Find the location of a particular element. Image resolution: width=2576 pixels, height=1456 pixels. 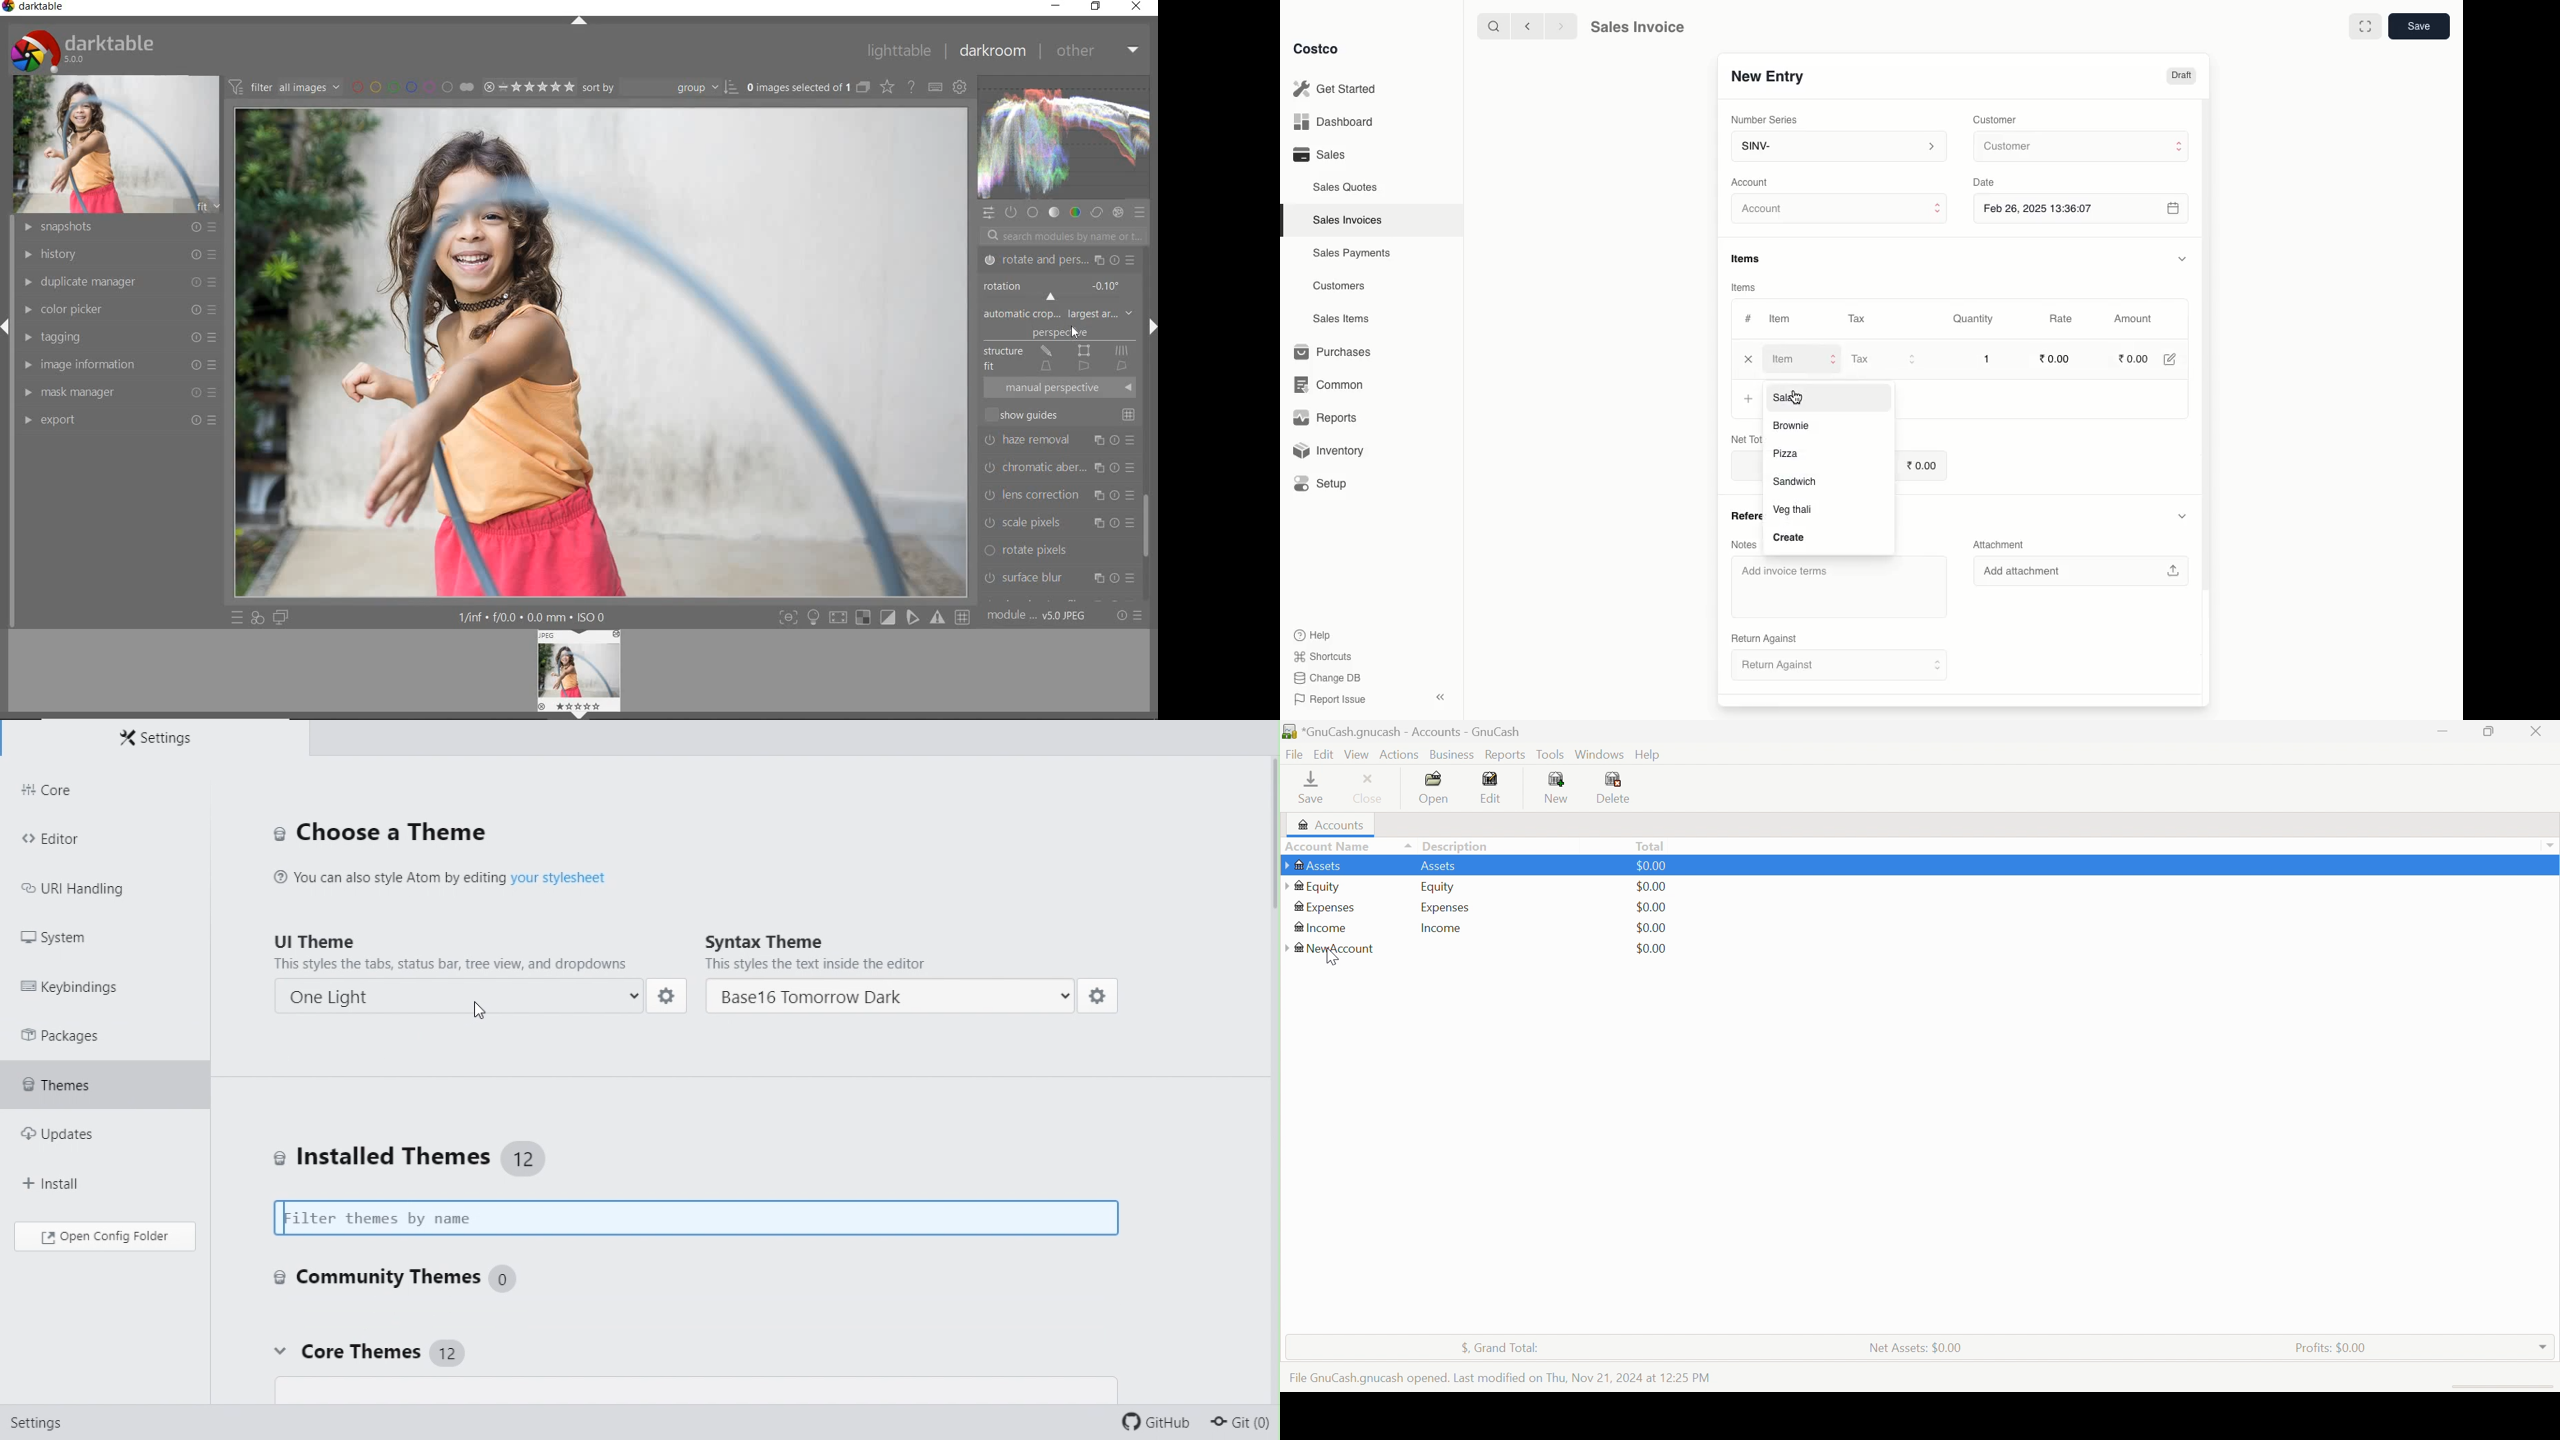

haze removal is located at coordinates (1061, 439).